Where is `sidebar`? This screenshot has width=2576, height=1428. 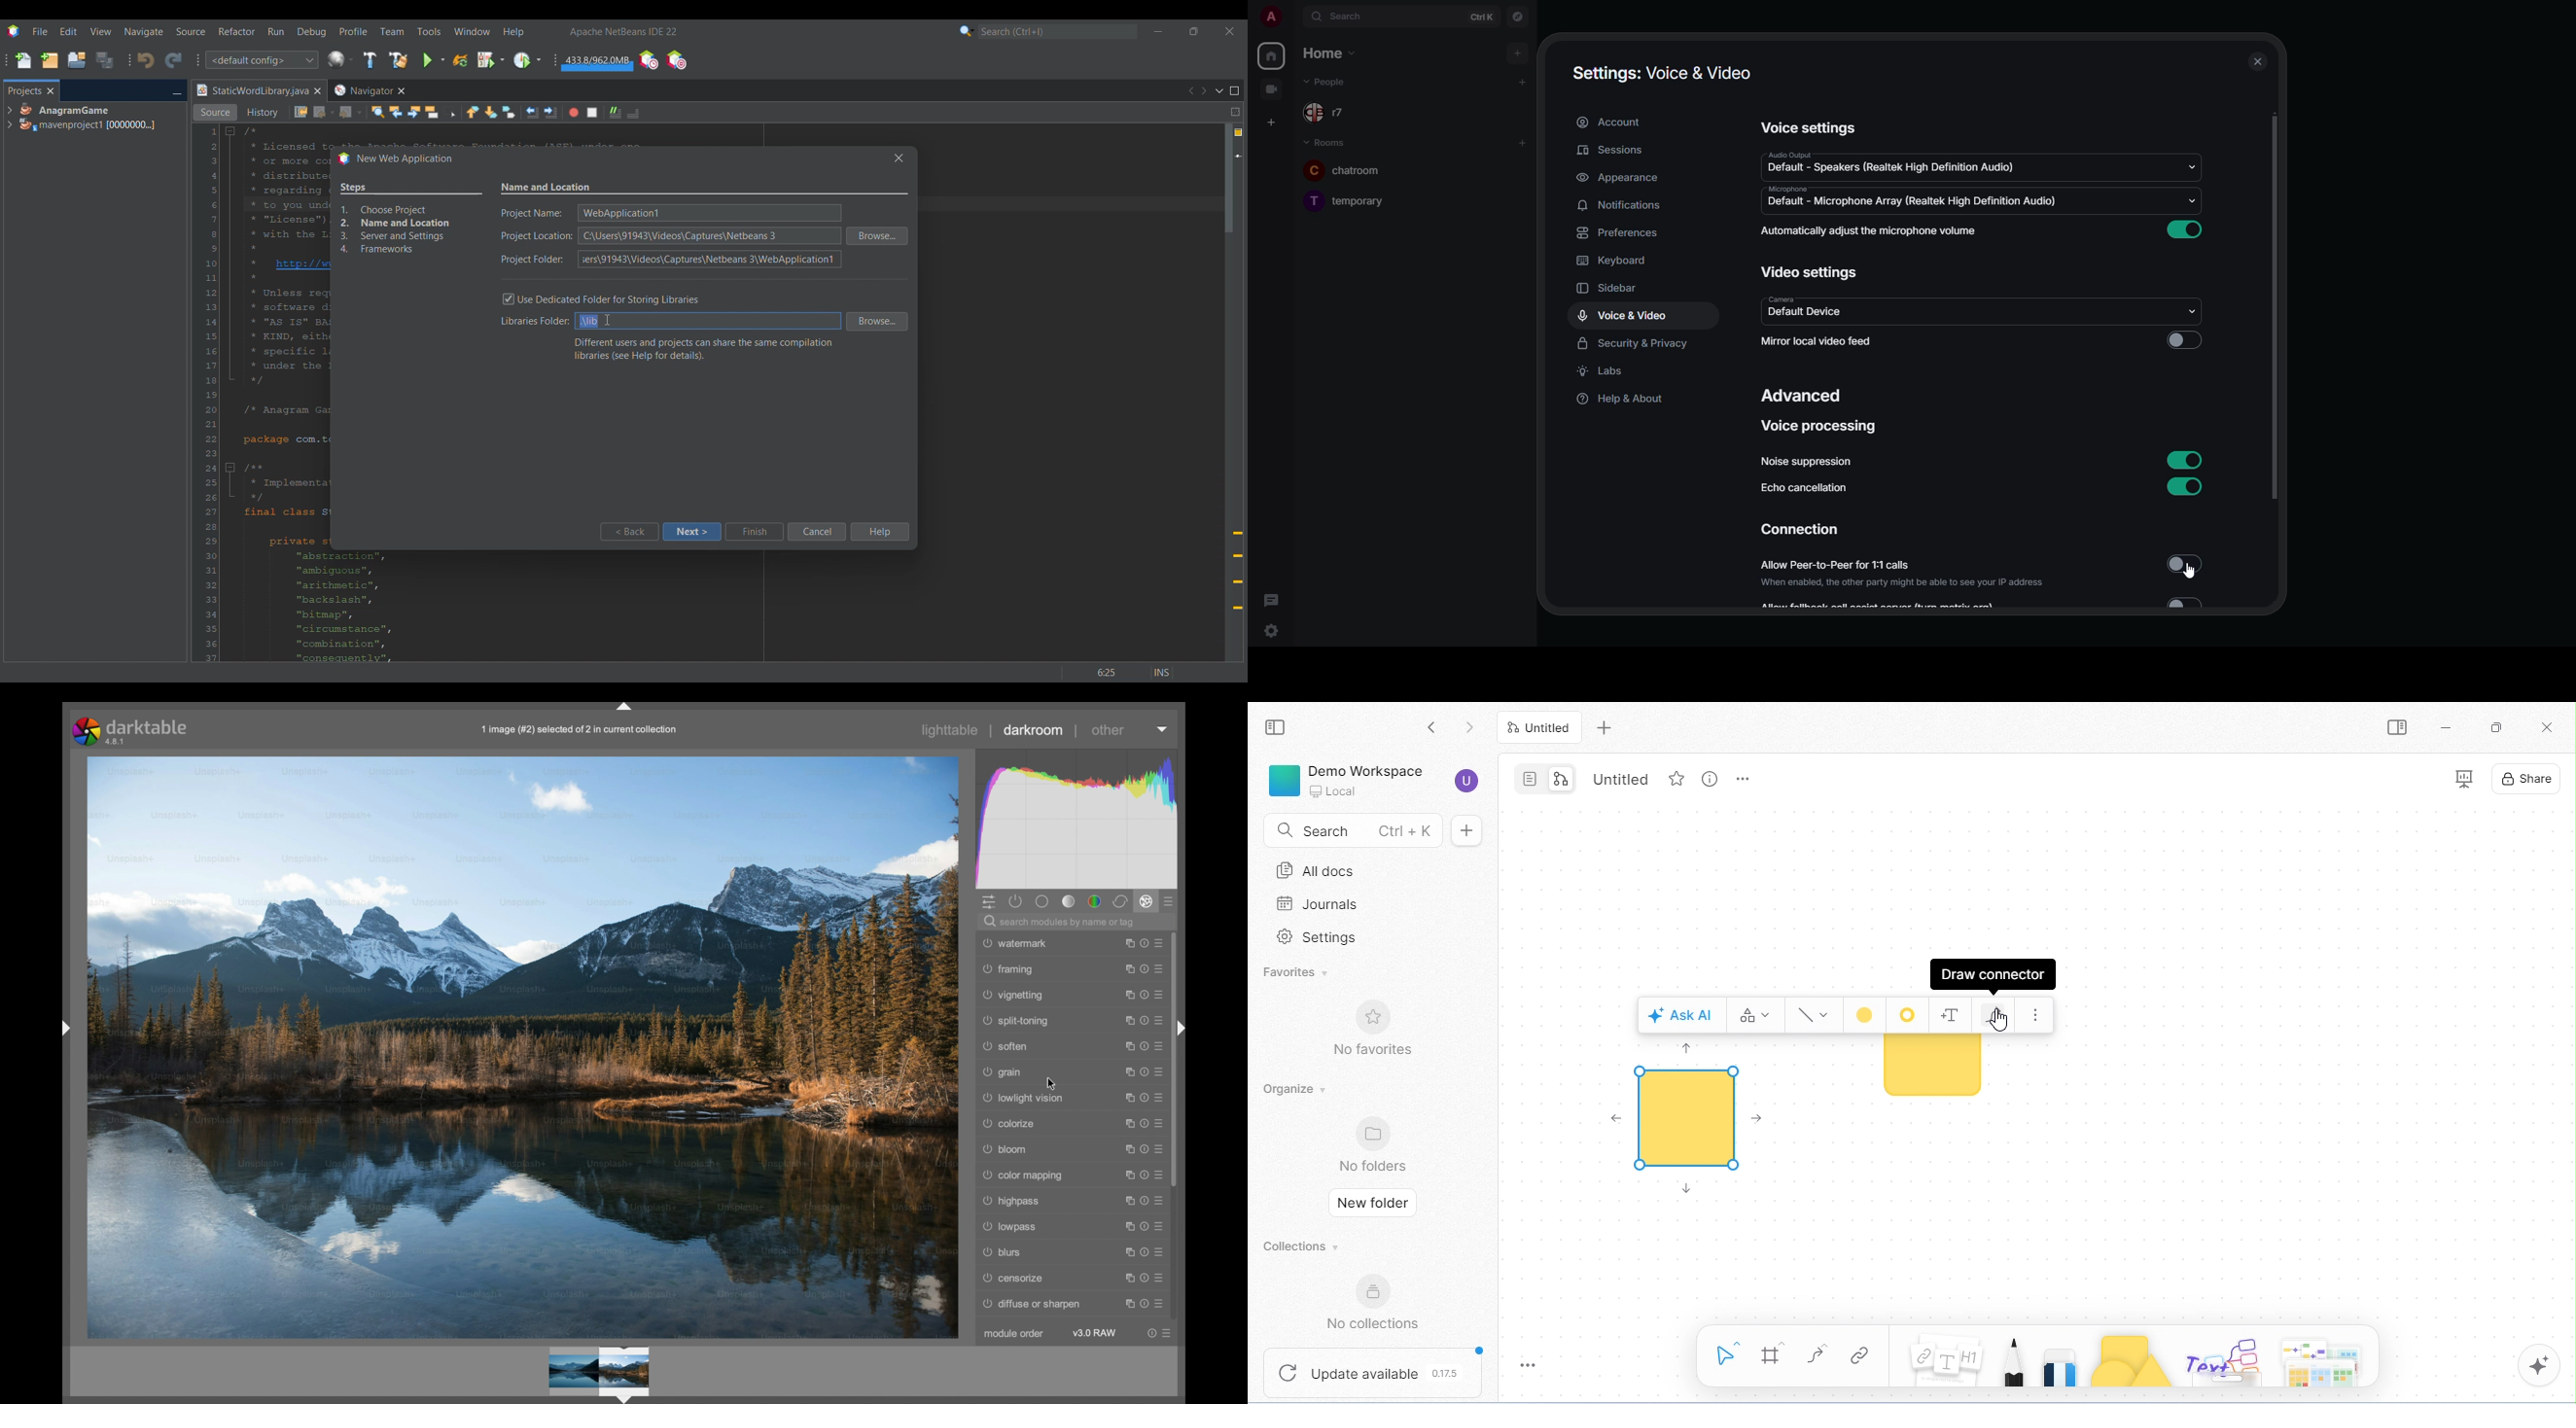 sidebar is located at coordinates (1614, 288).